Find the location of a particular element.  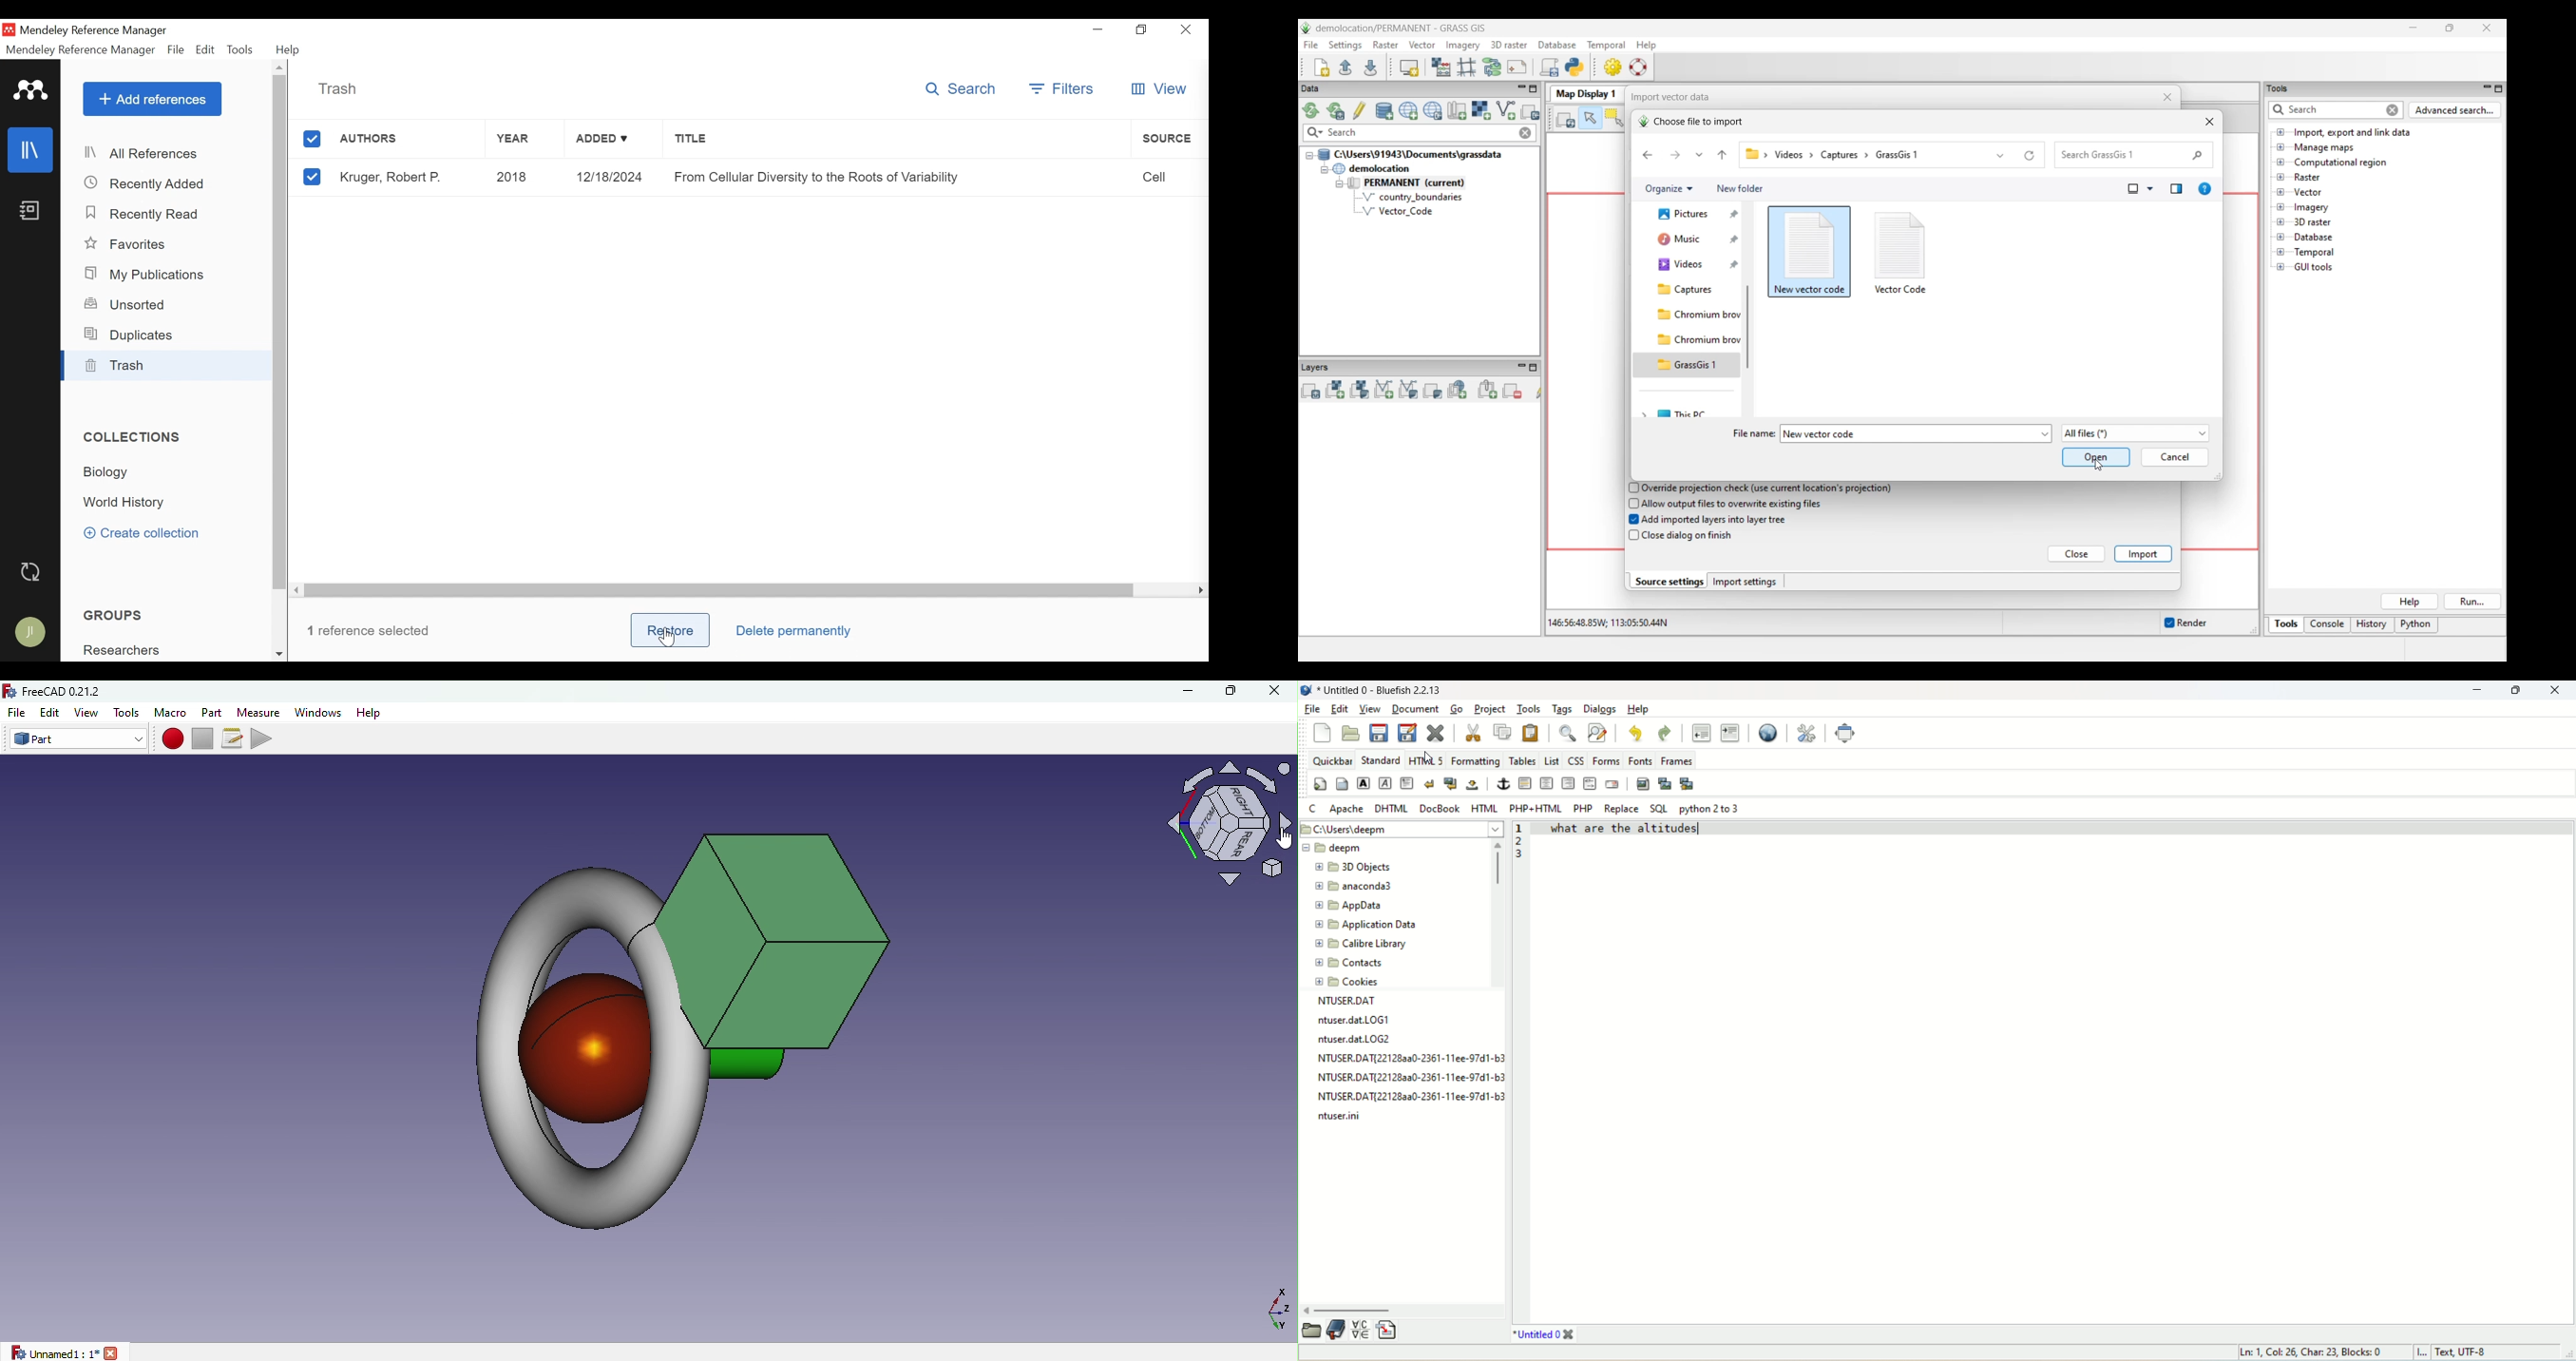

Researchers is located at coordinates (128, 650).